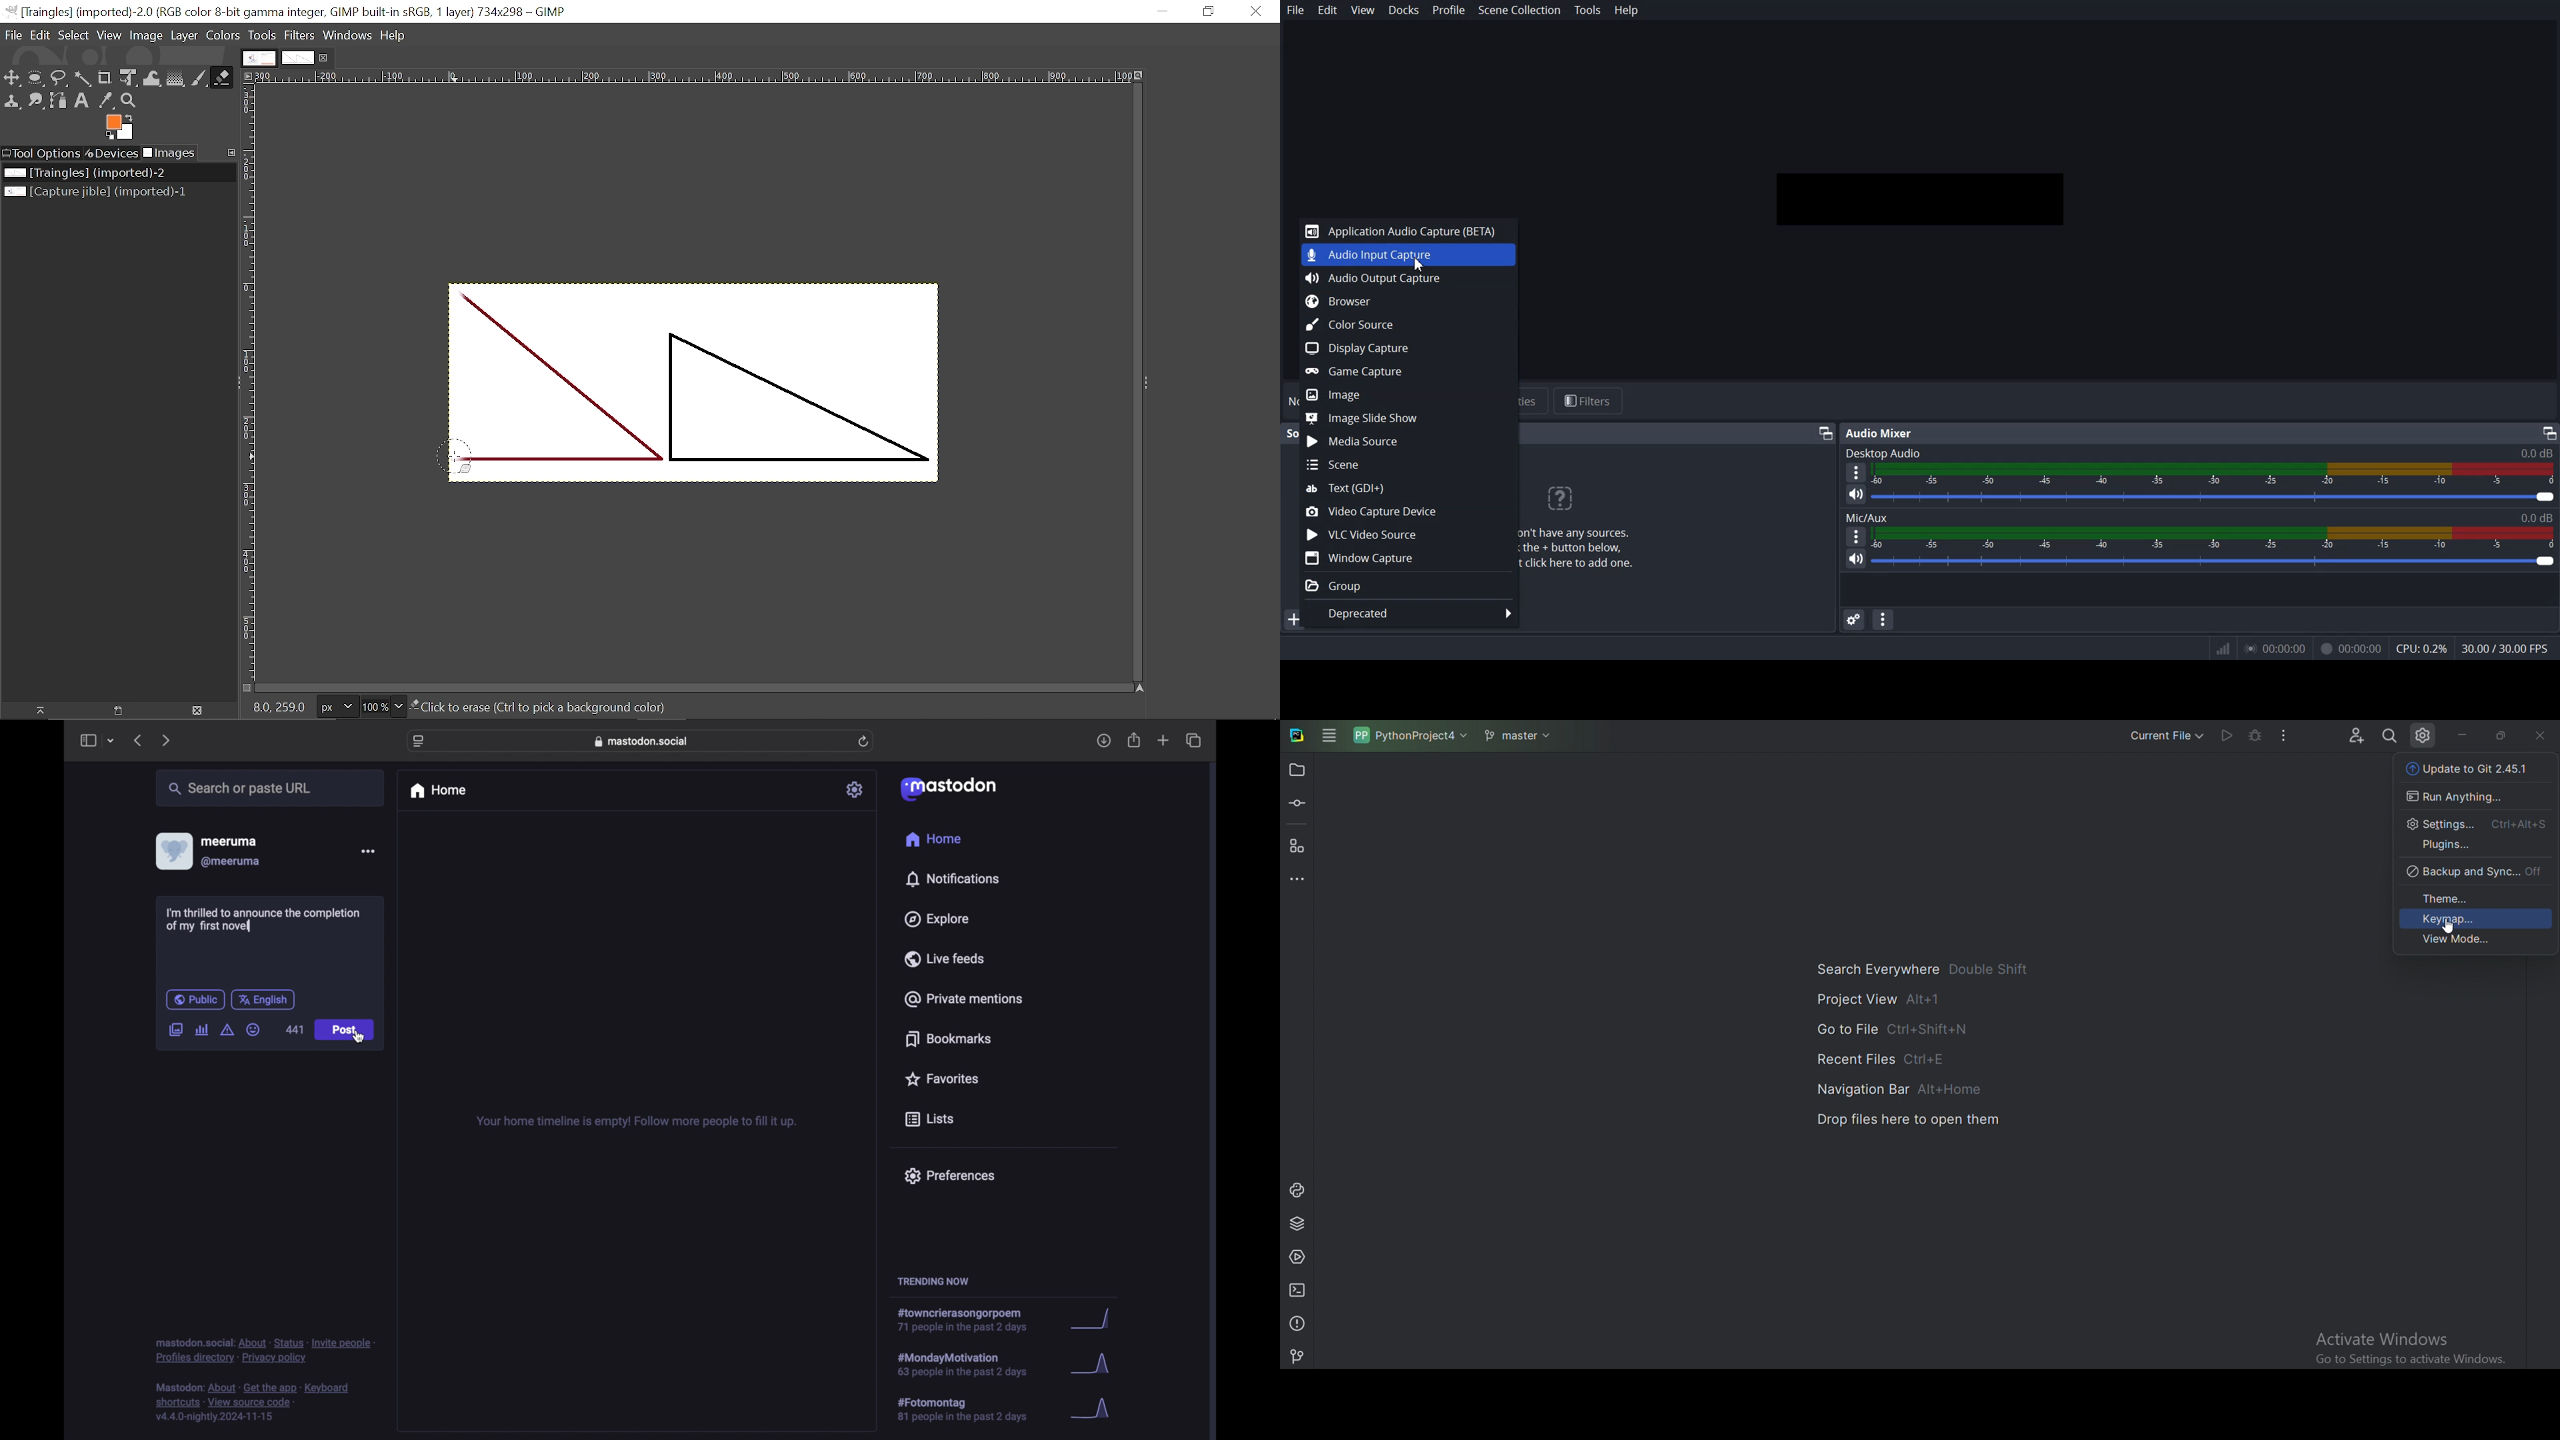  Describe the element at coordinates (2273, 649) in the screenshot. I see `0.00` at that location.